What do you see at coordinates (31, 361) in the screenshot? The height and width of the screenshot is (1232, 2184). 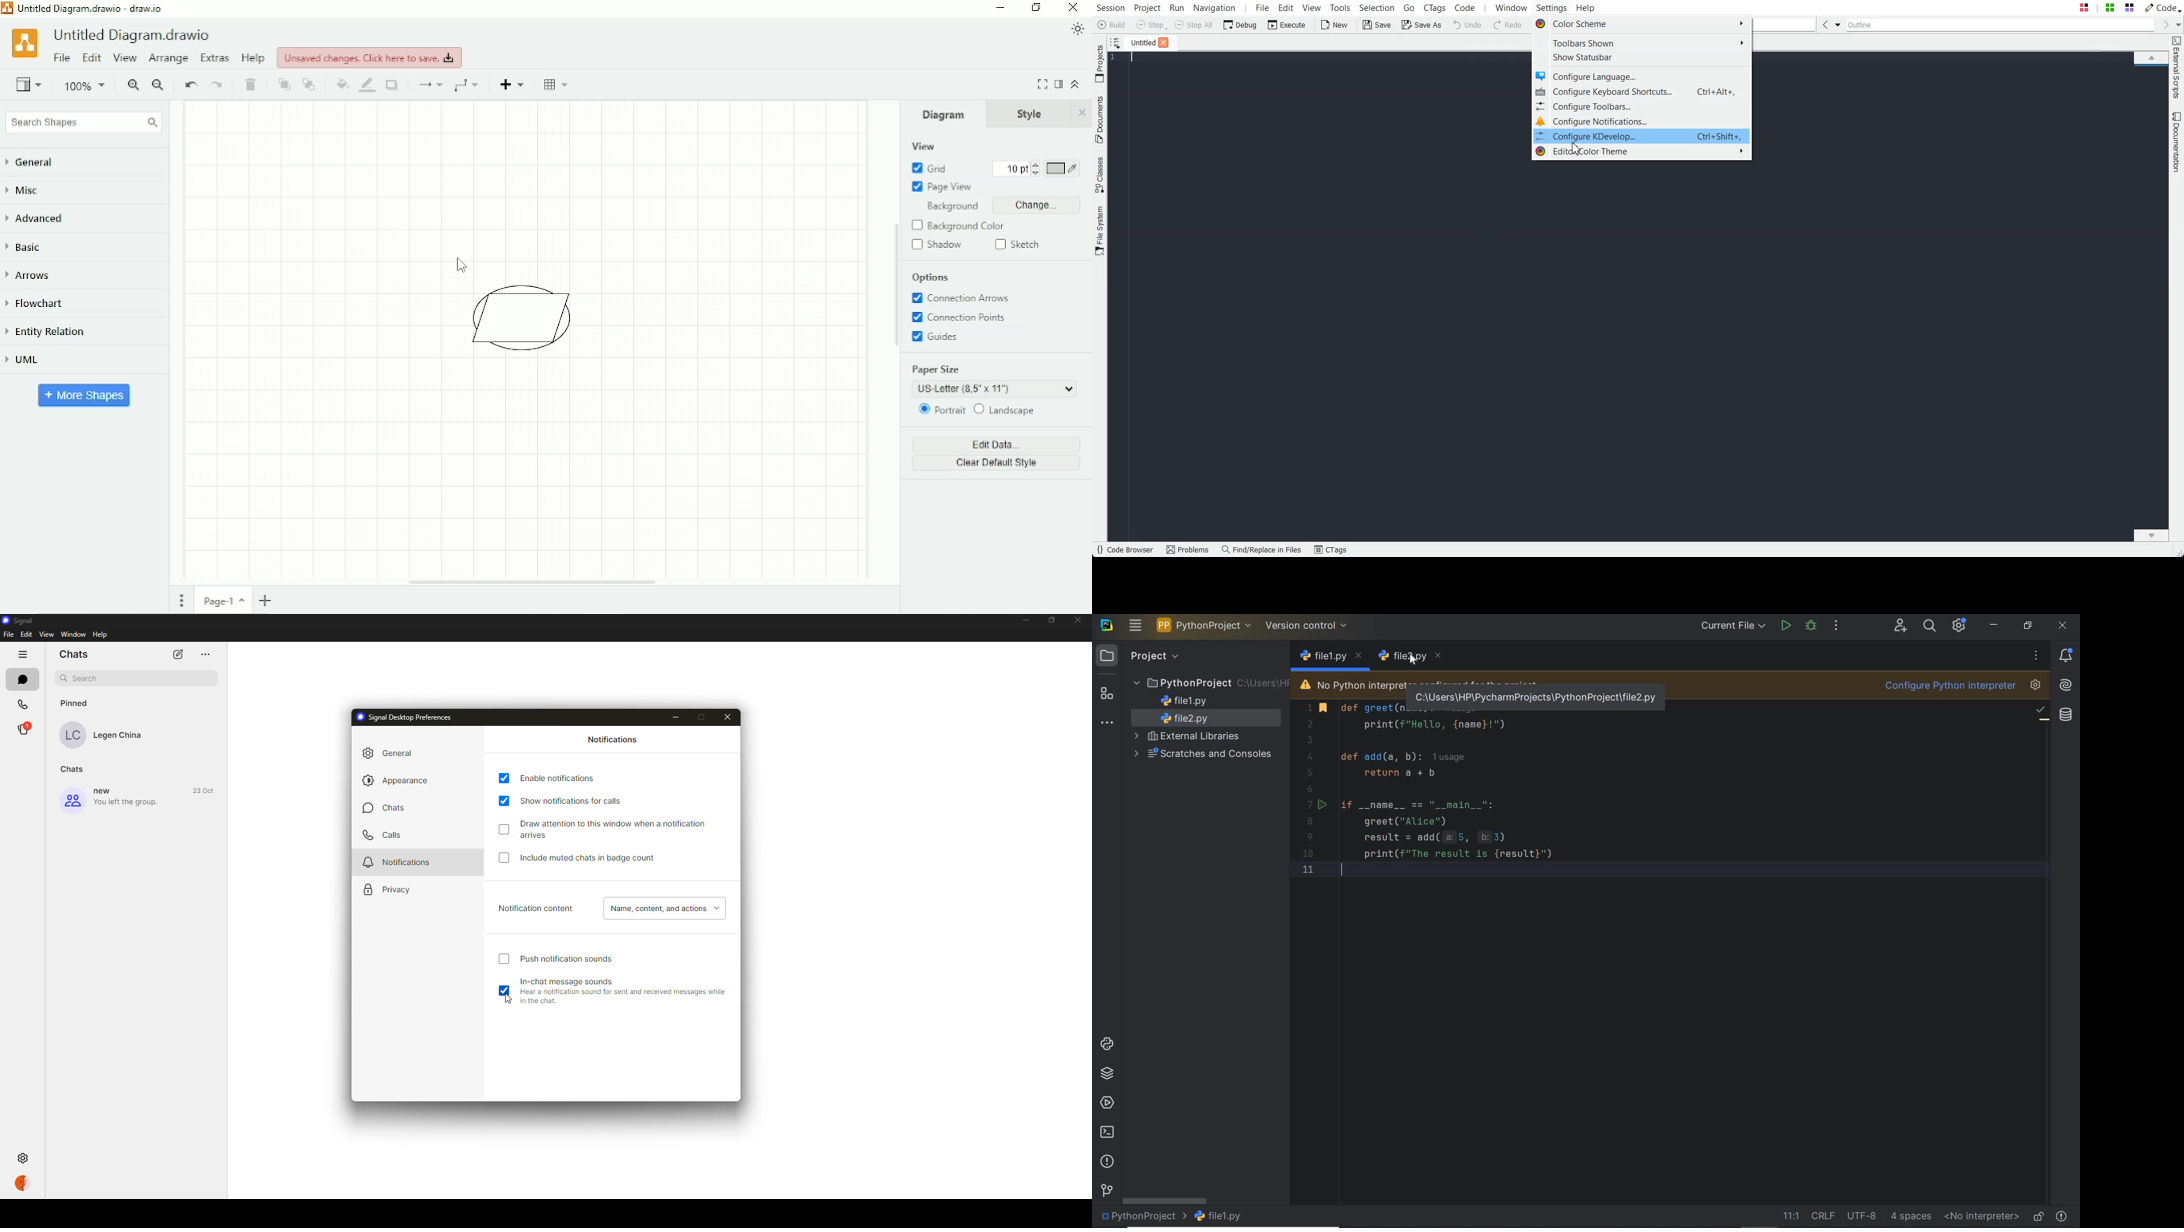 I see `UML` at bounding box center [31, 361].